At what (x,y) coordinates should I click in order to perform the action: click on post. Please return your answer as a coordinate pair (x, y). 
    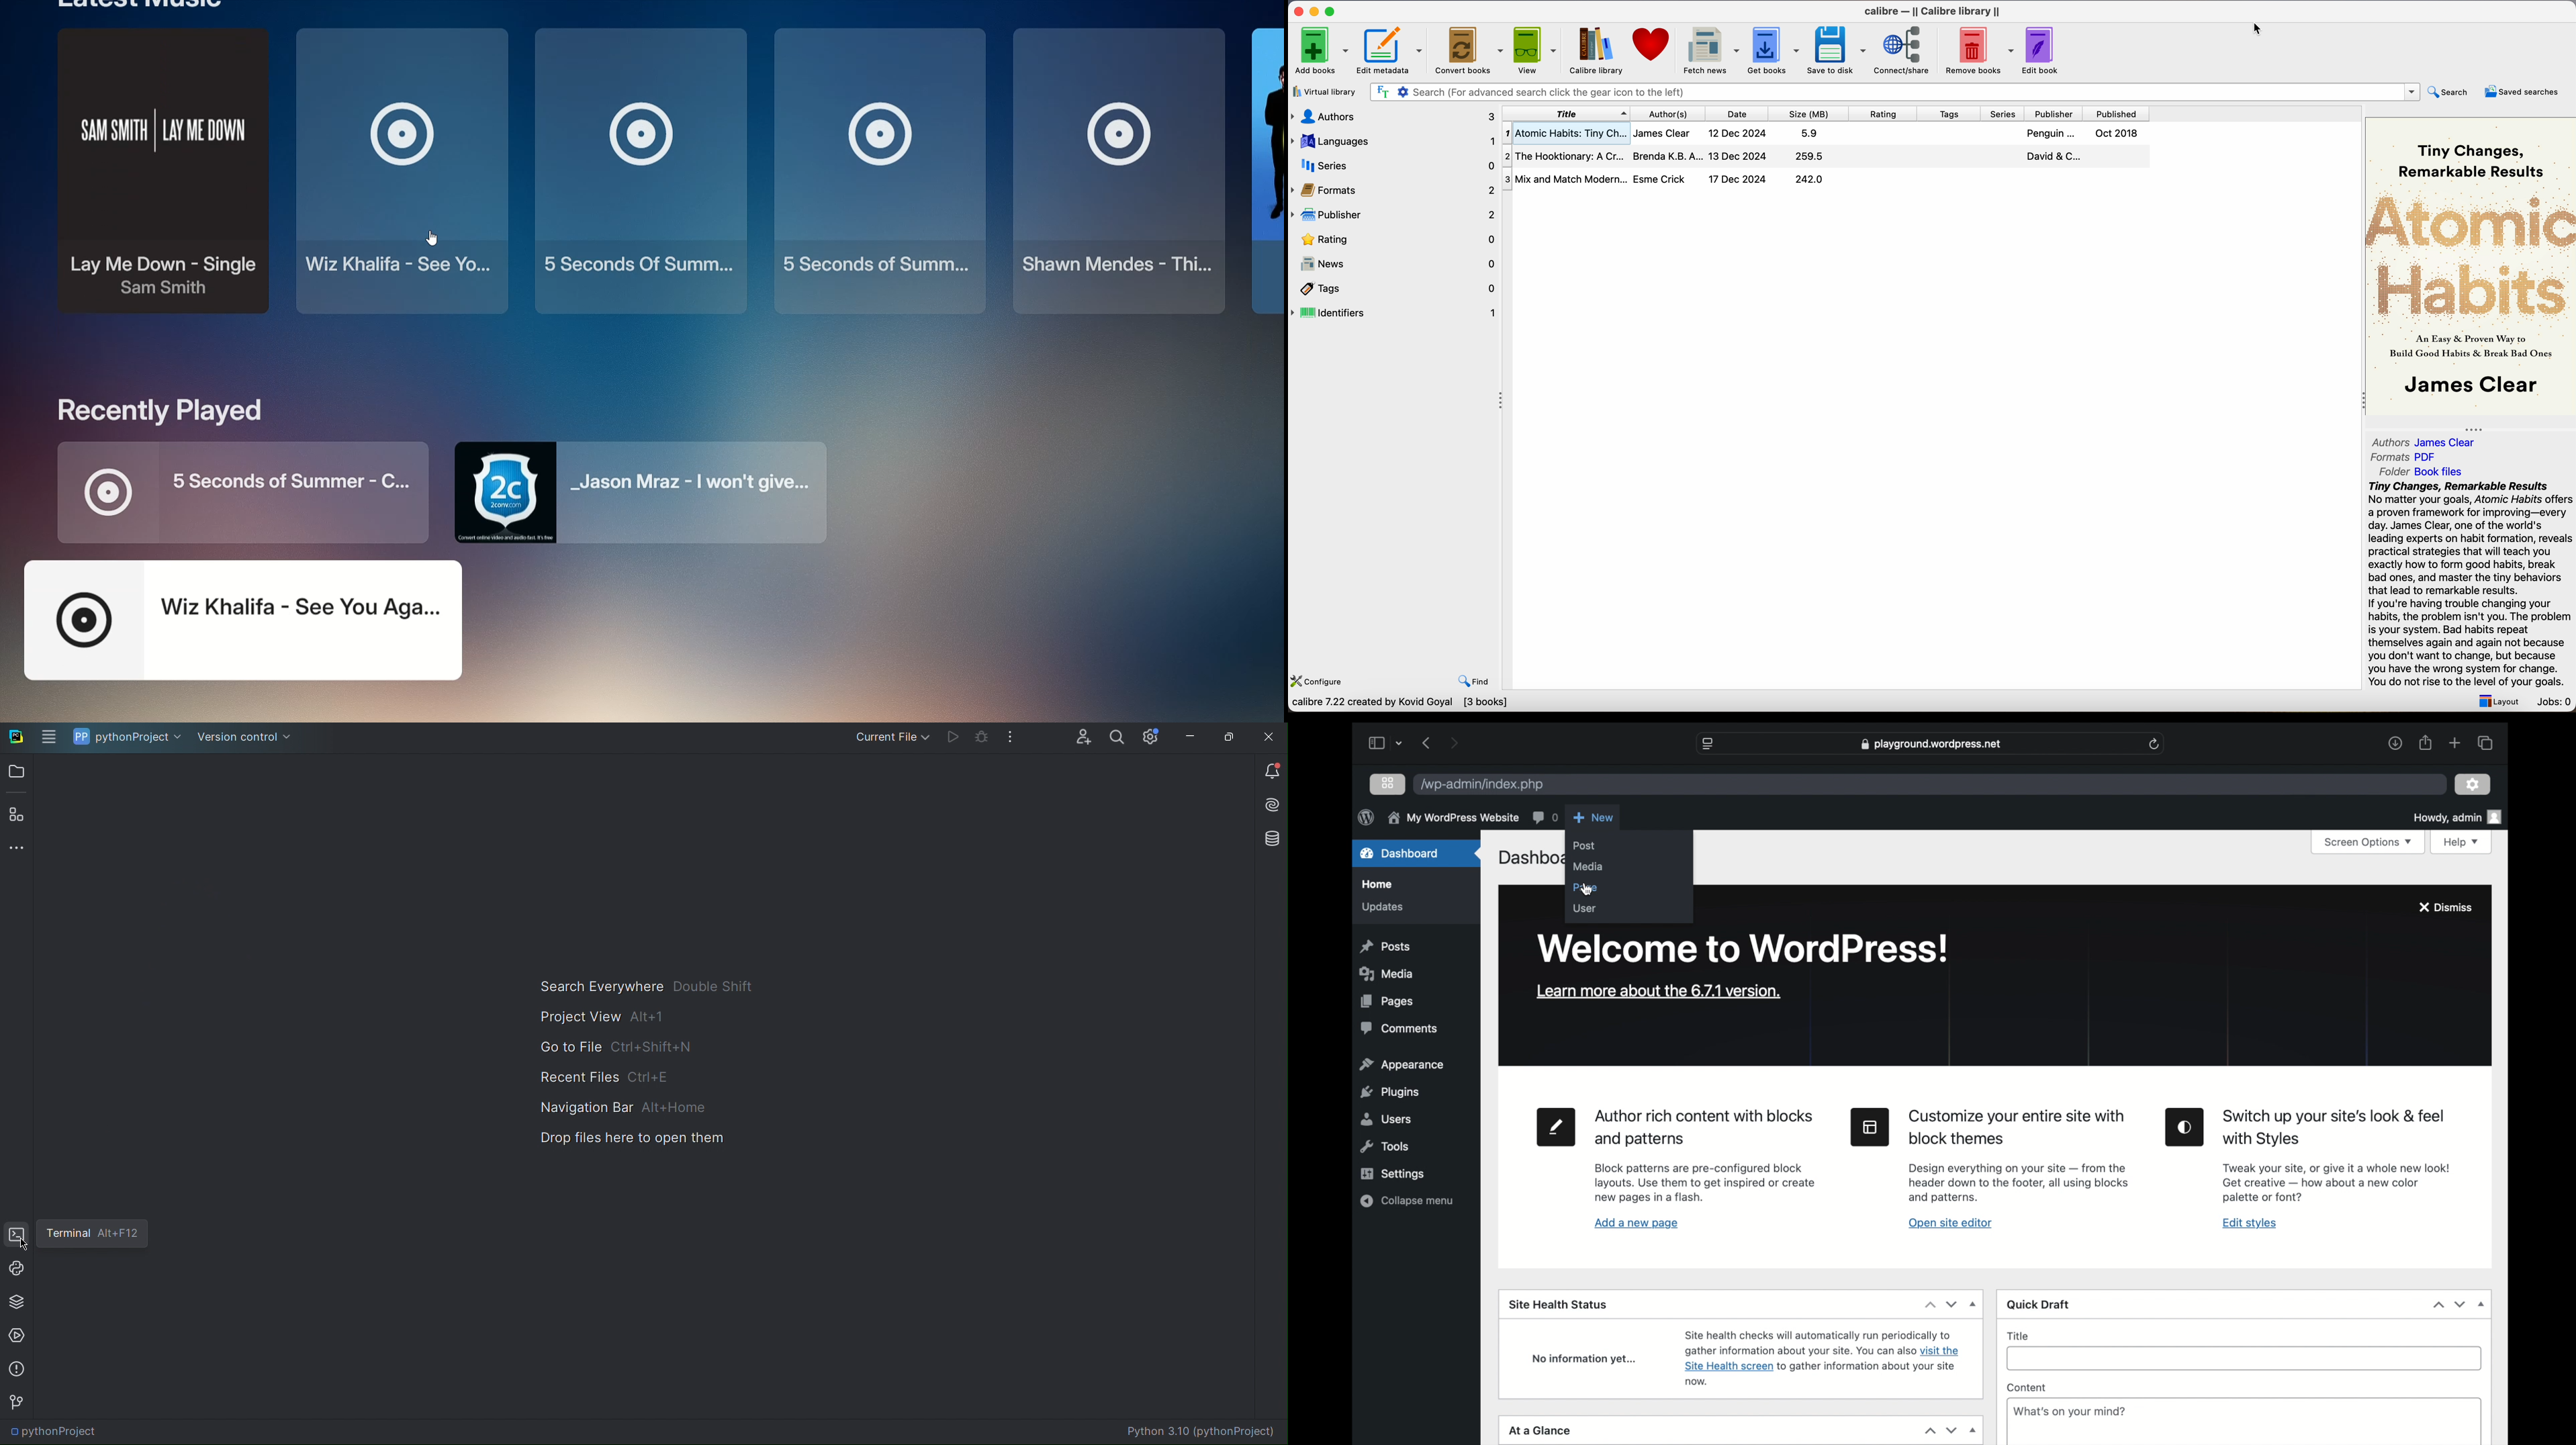
    Looking at the image, I should click on (1585, 846).